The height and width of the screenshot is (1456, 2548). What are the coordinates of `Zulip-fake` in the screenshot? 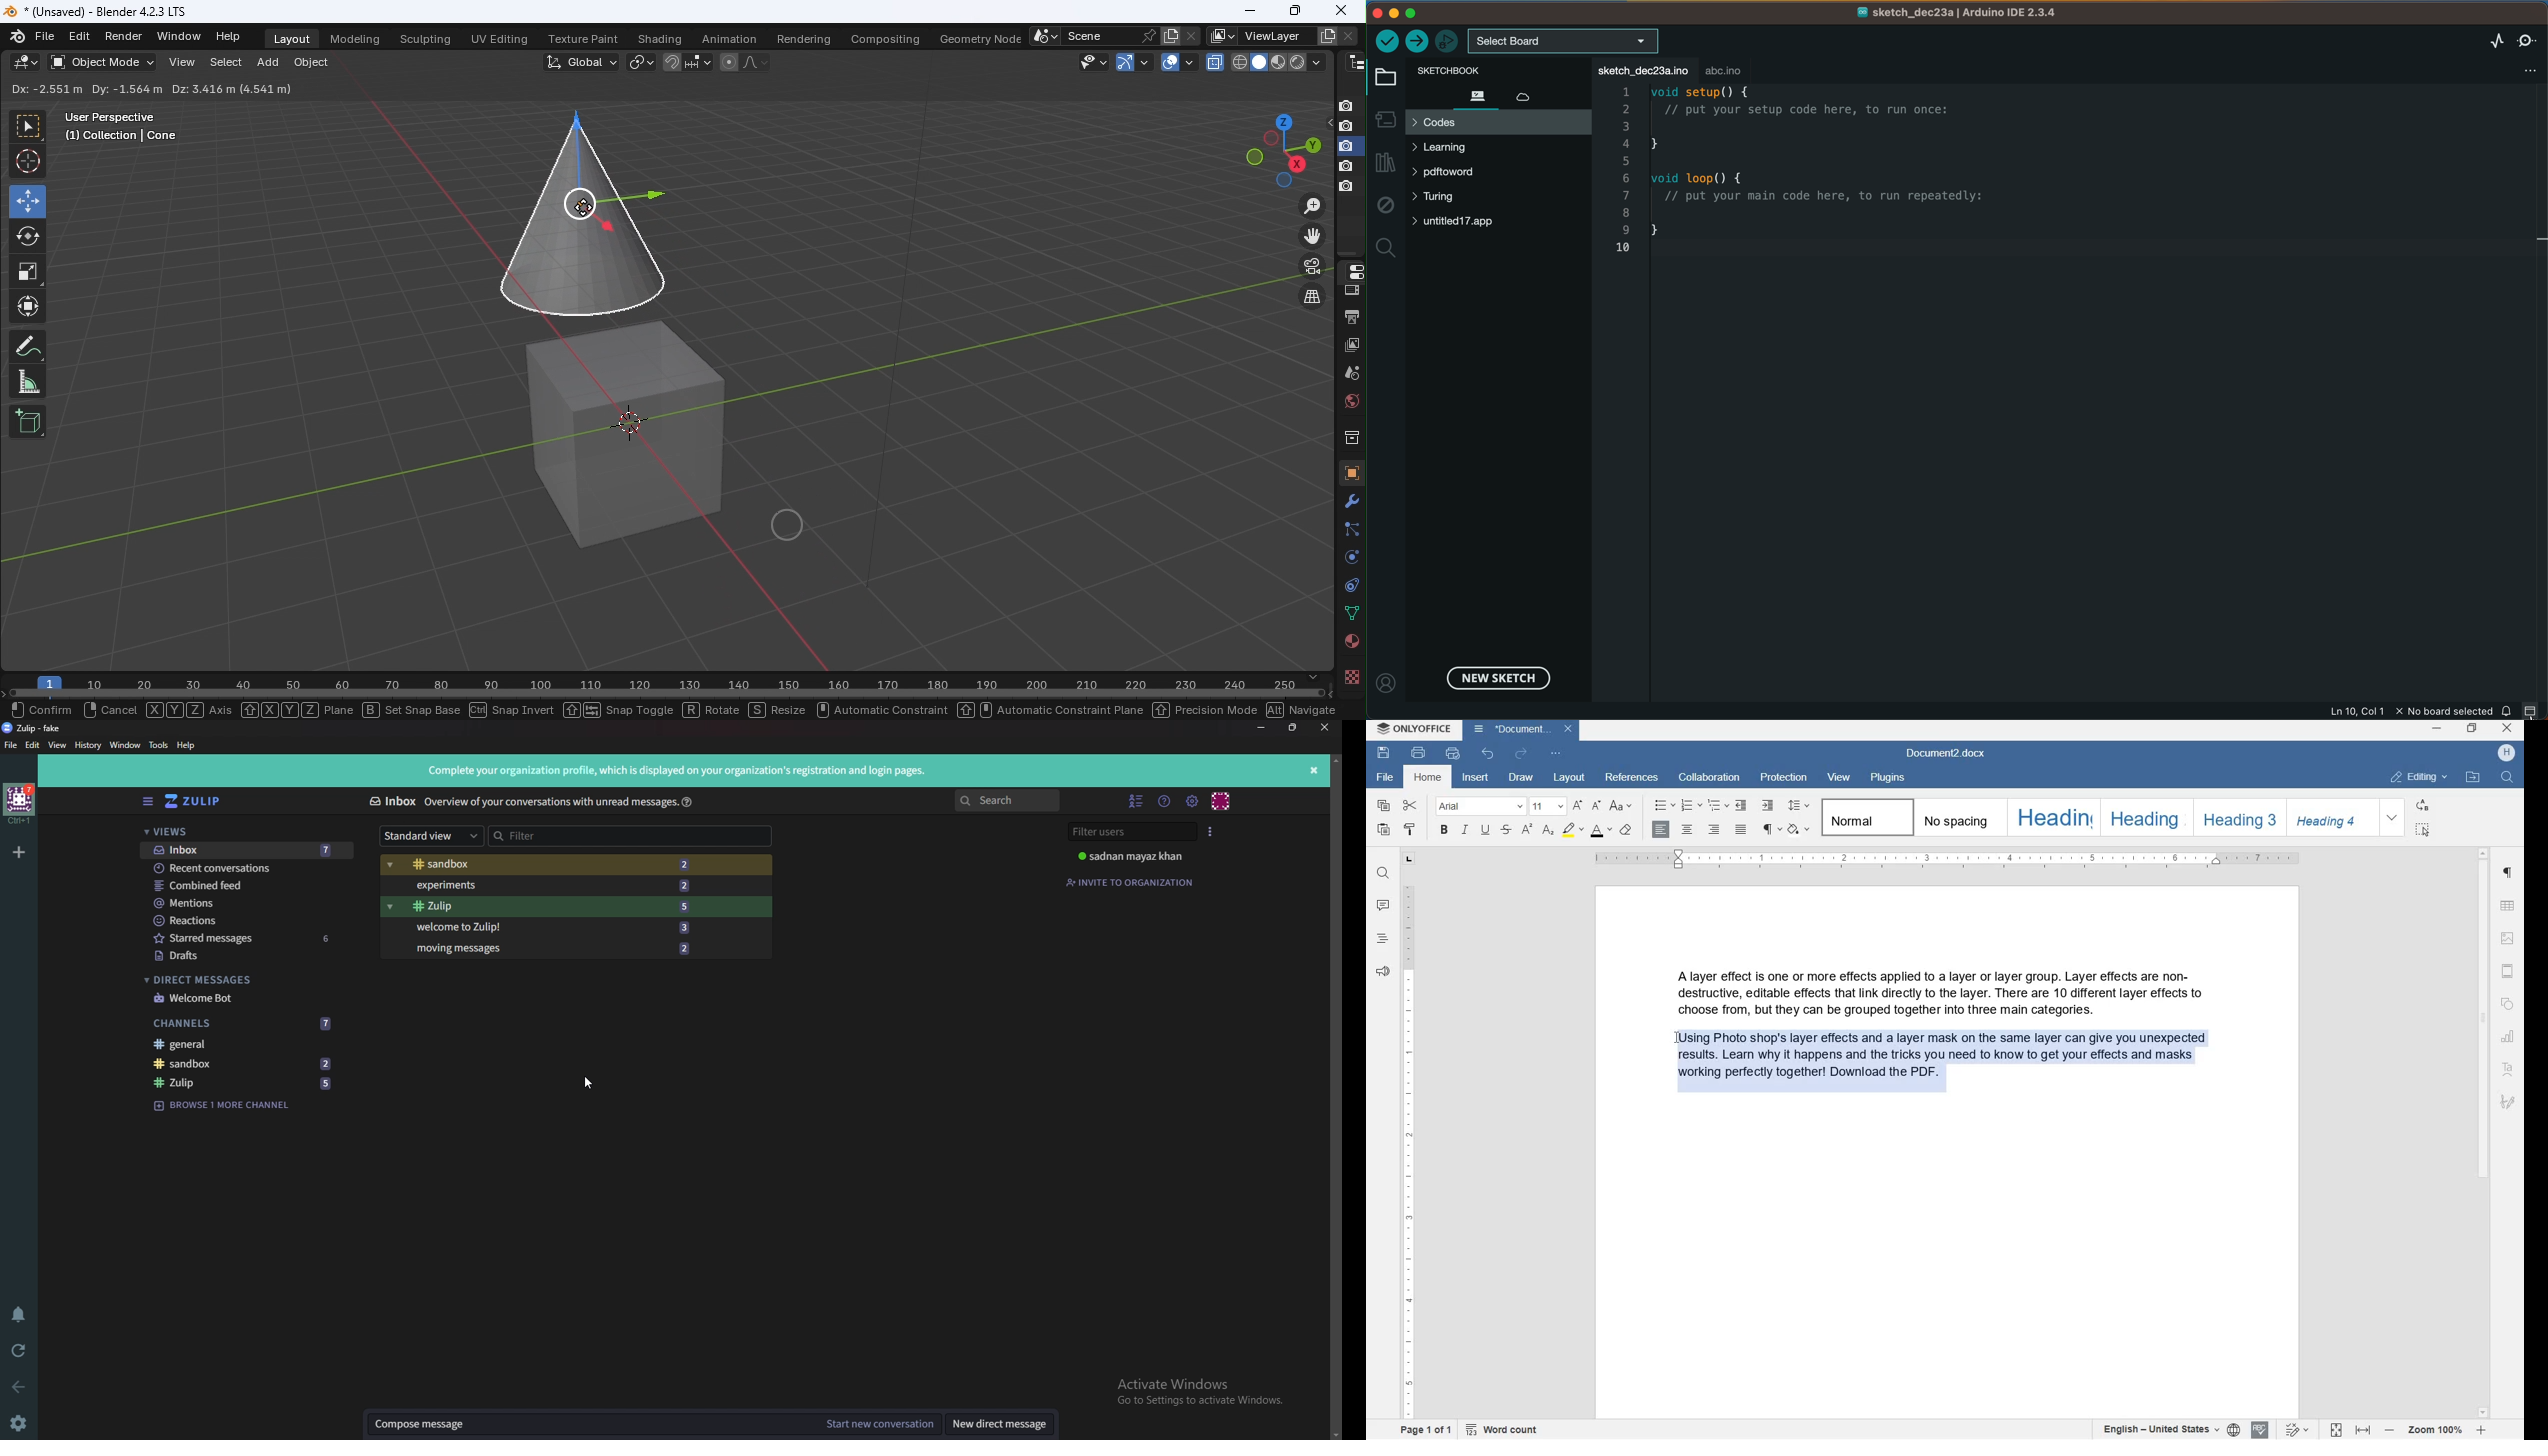 It's located at (36, 727).